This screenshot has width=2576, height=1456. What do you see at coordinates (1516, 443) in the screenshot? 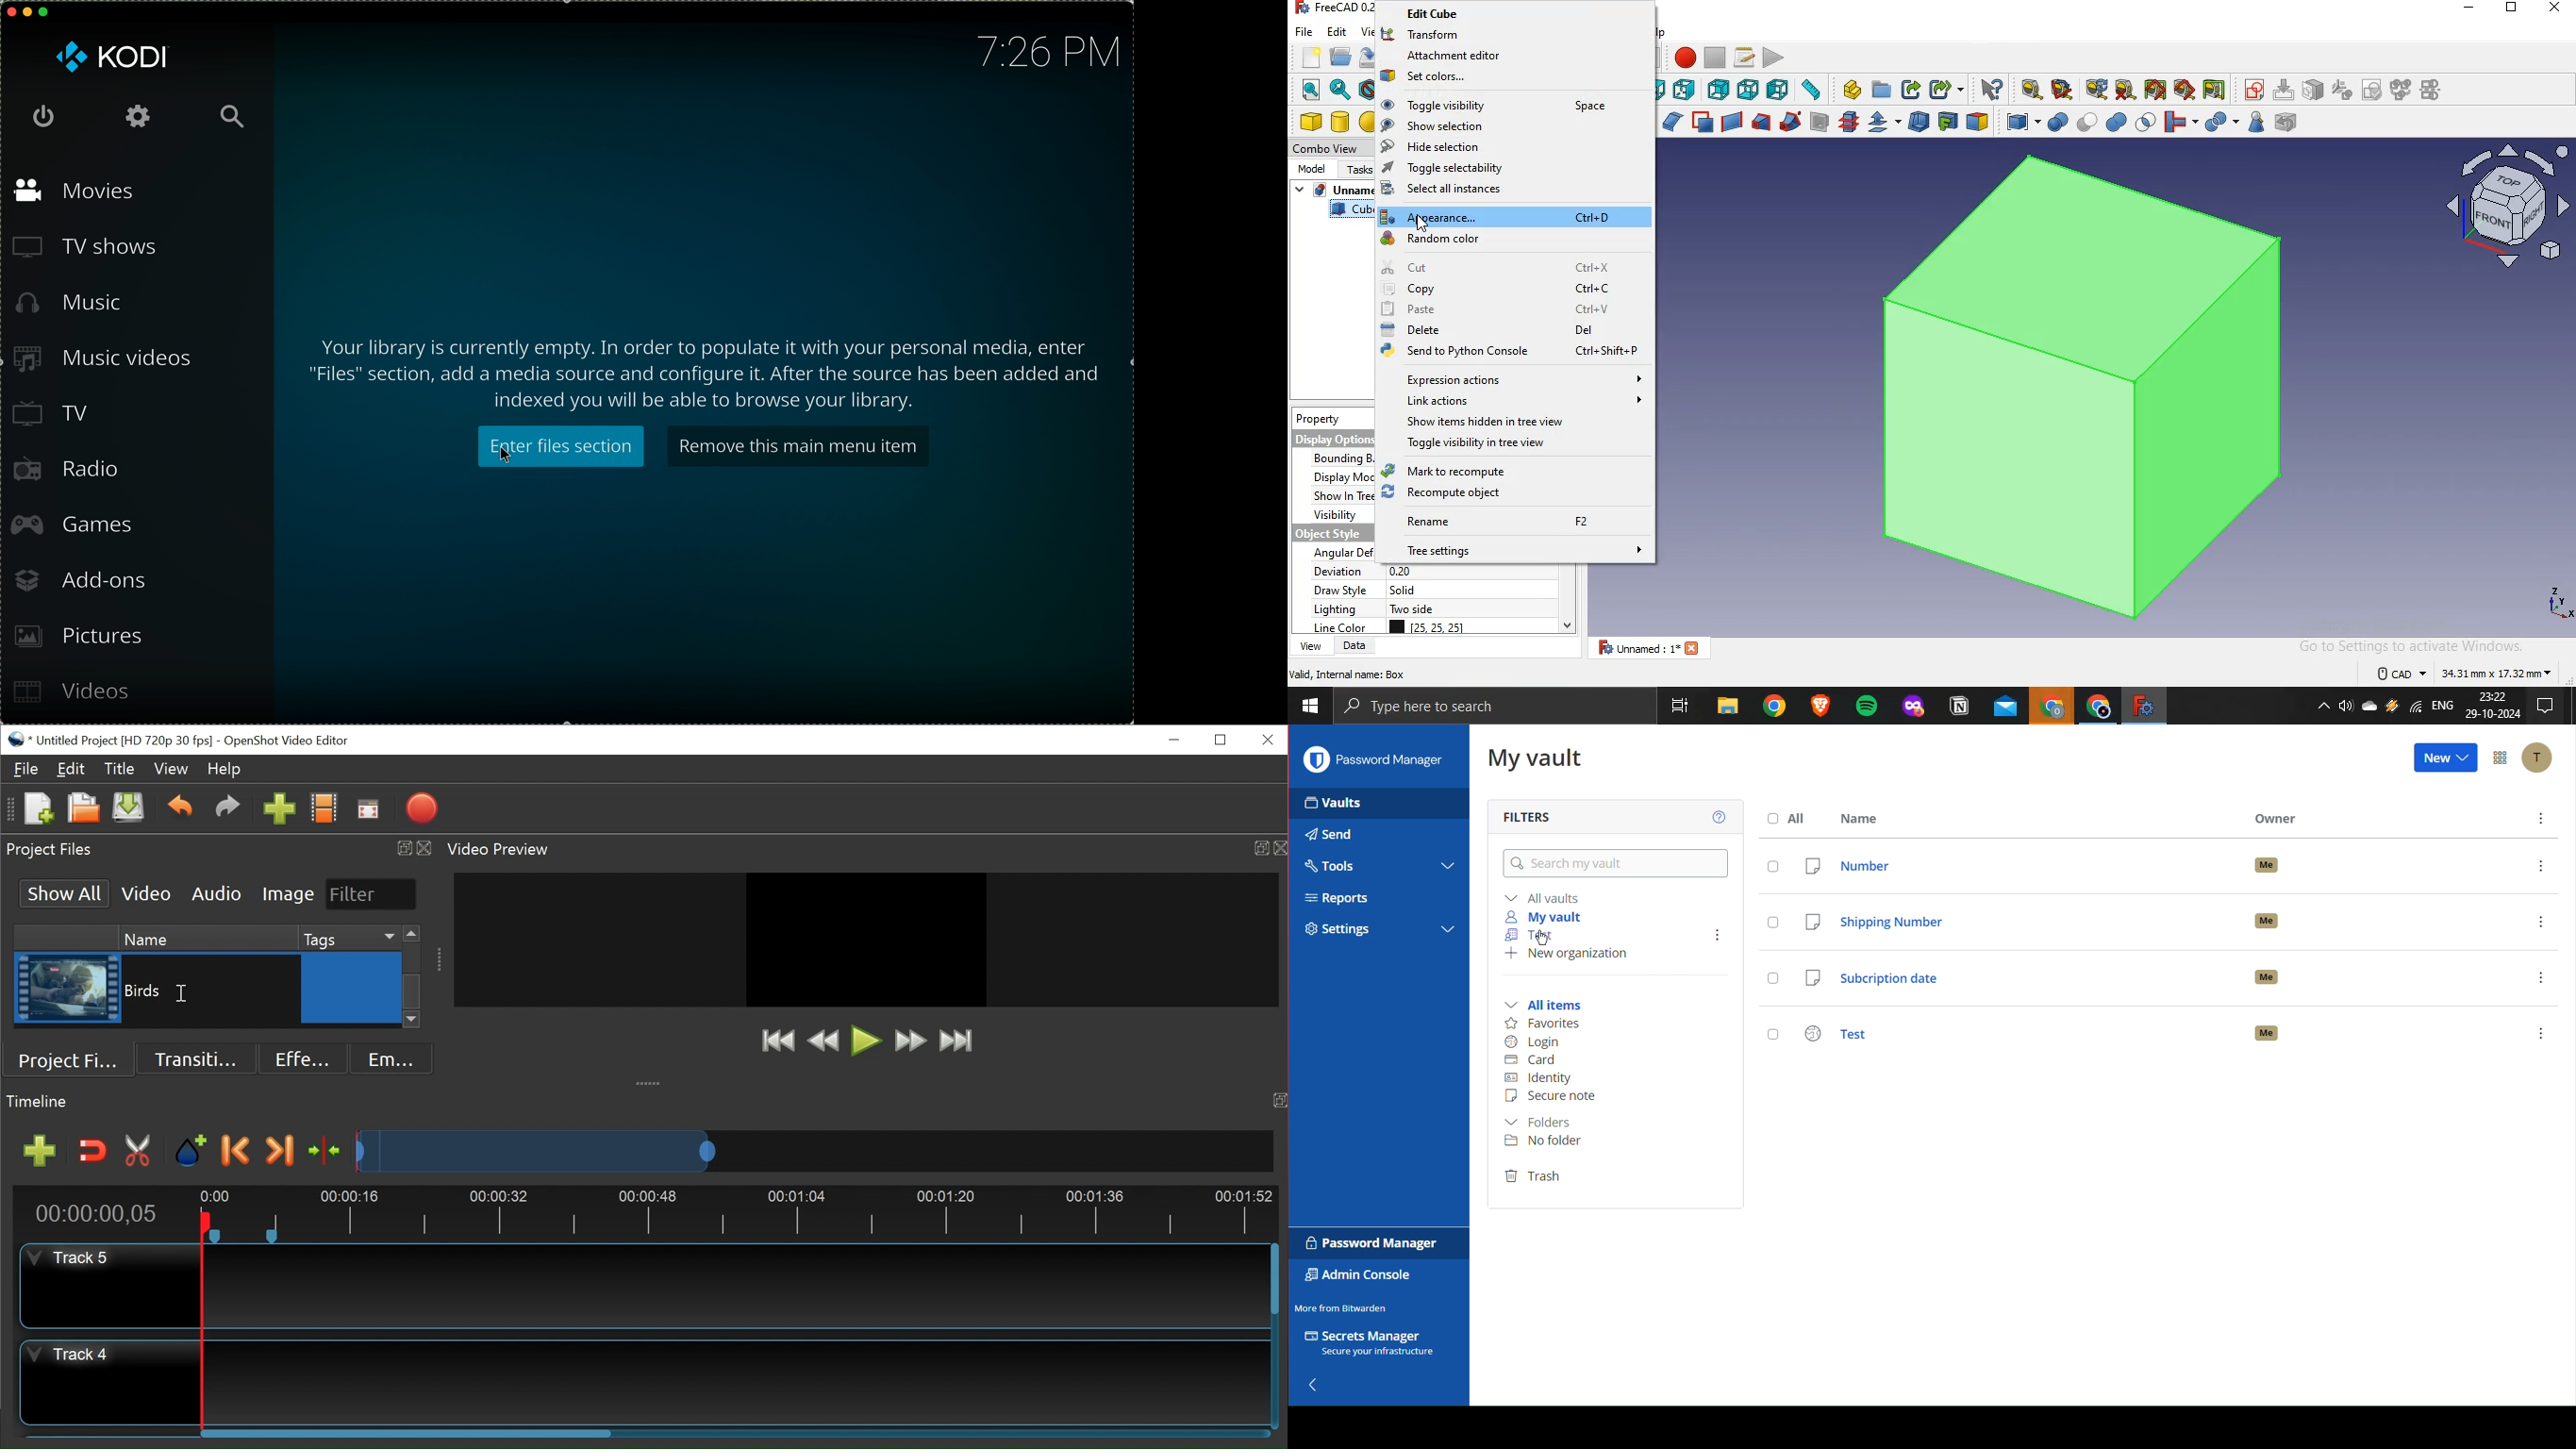
I see `toggle visibility in tree view` at bounding box center [1516, 443].